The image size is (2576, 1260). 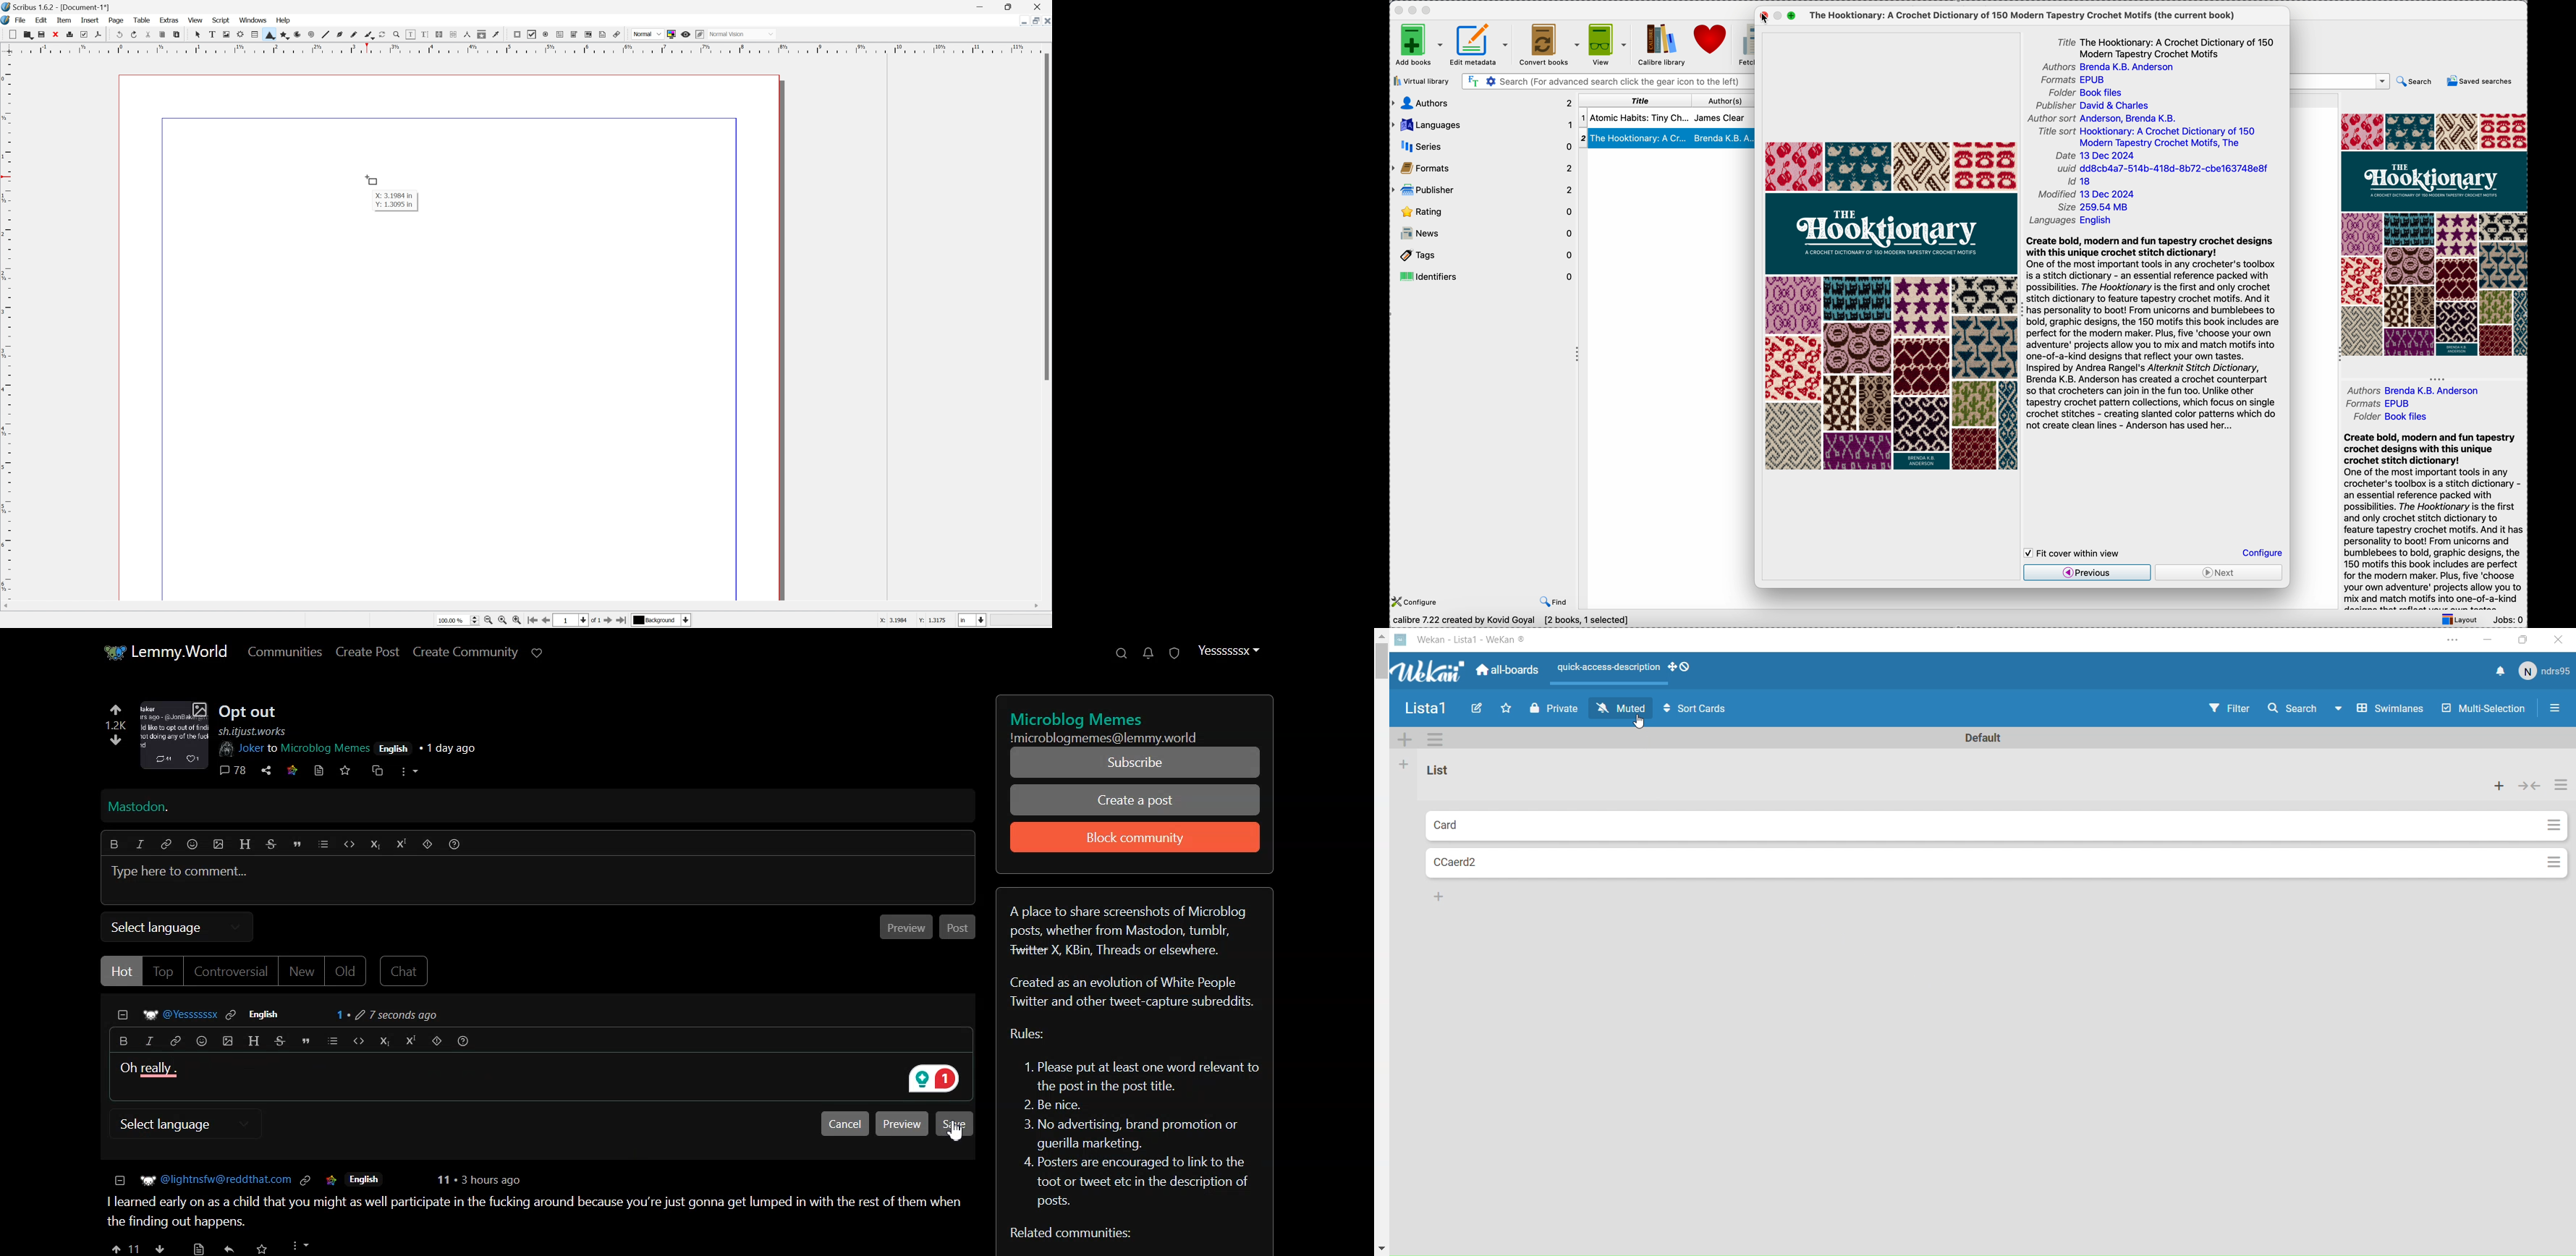 I want to click on Favourites, so click(x=1506, y=709).